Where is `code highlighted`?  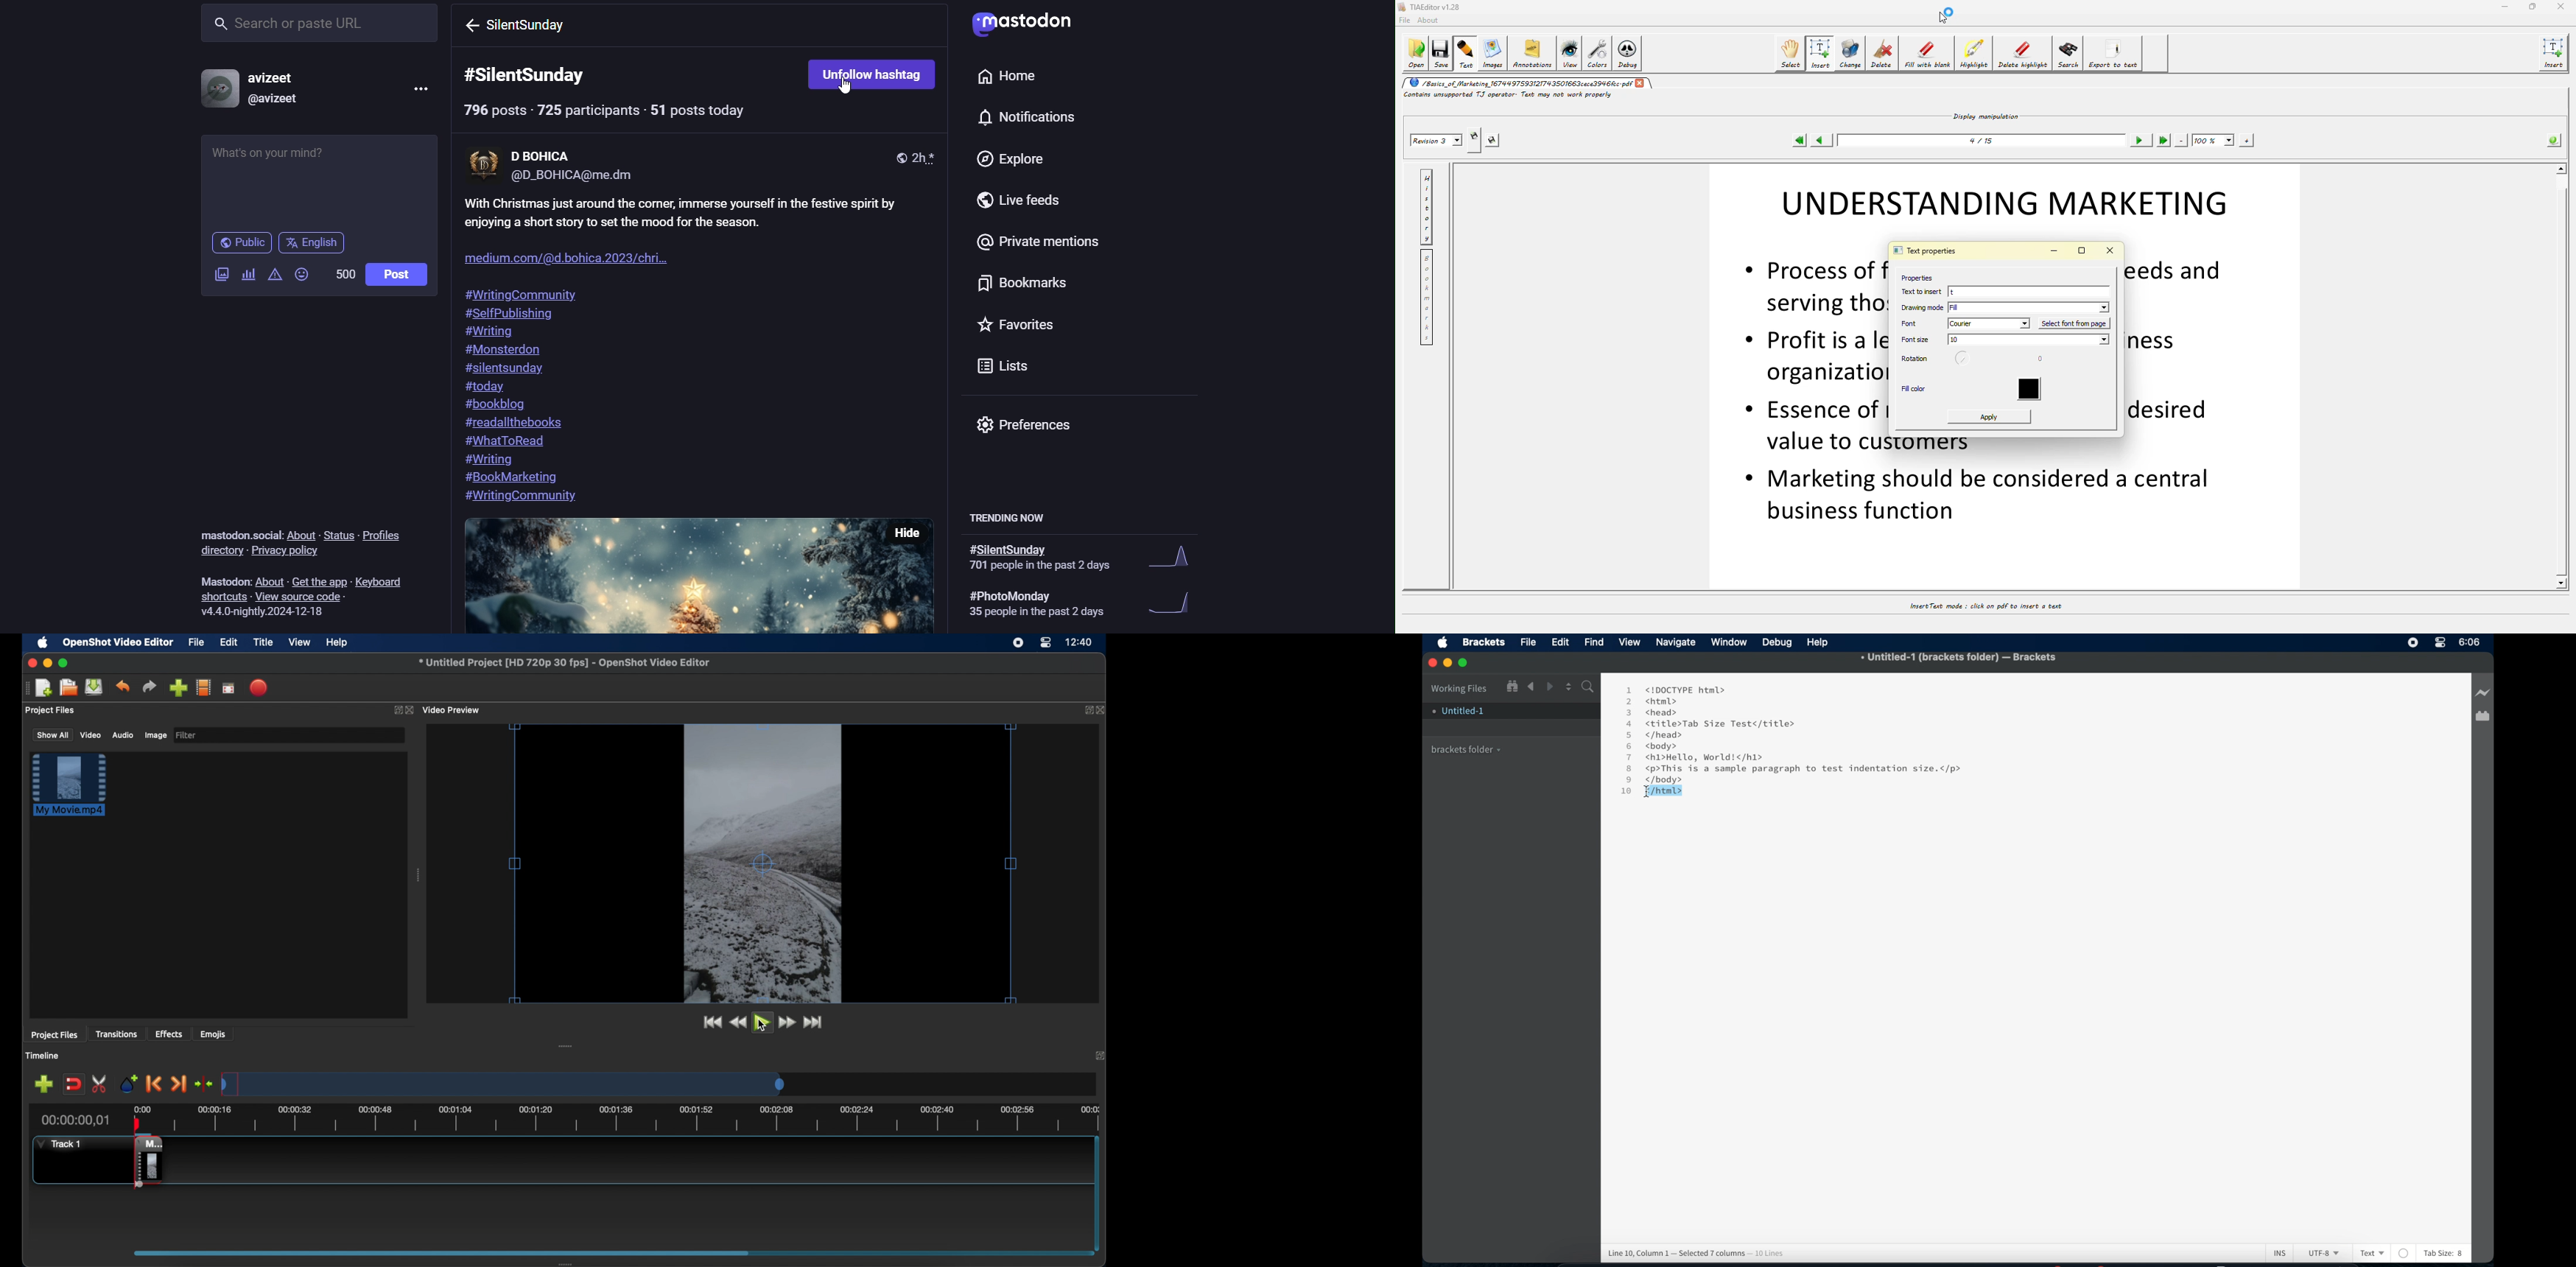
code highlighted is located at coordinates (1664, 790).